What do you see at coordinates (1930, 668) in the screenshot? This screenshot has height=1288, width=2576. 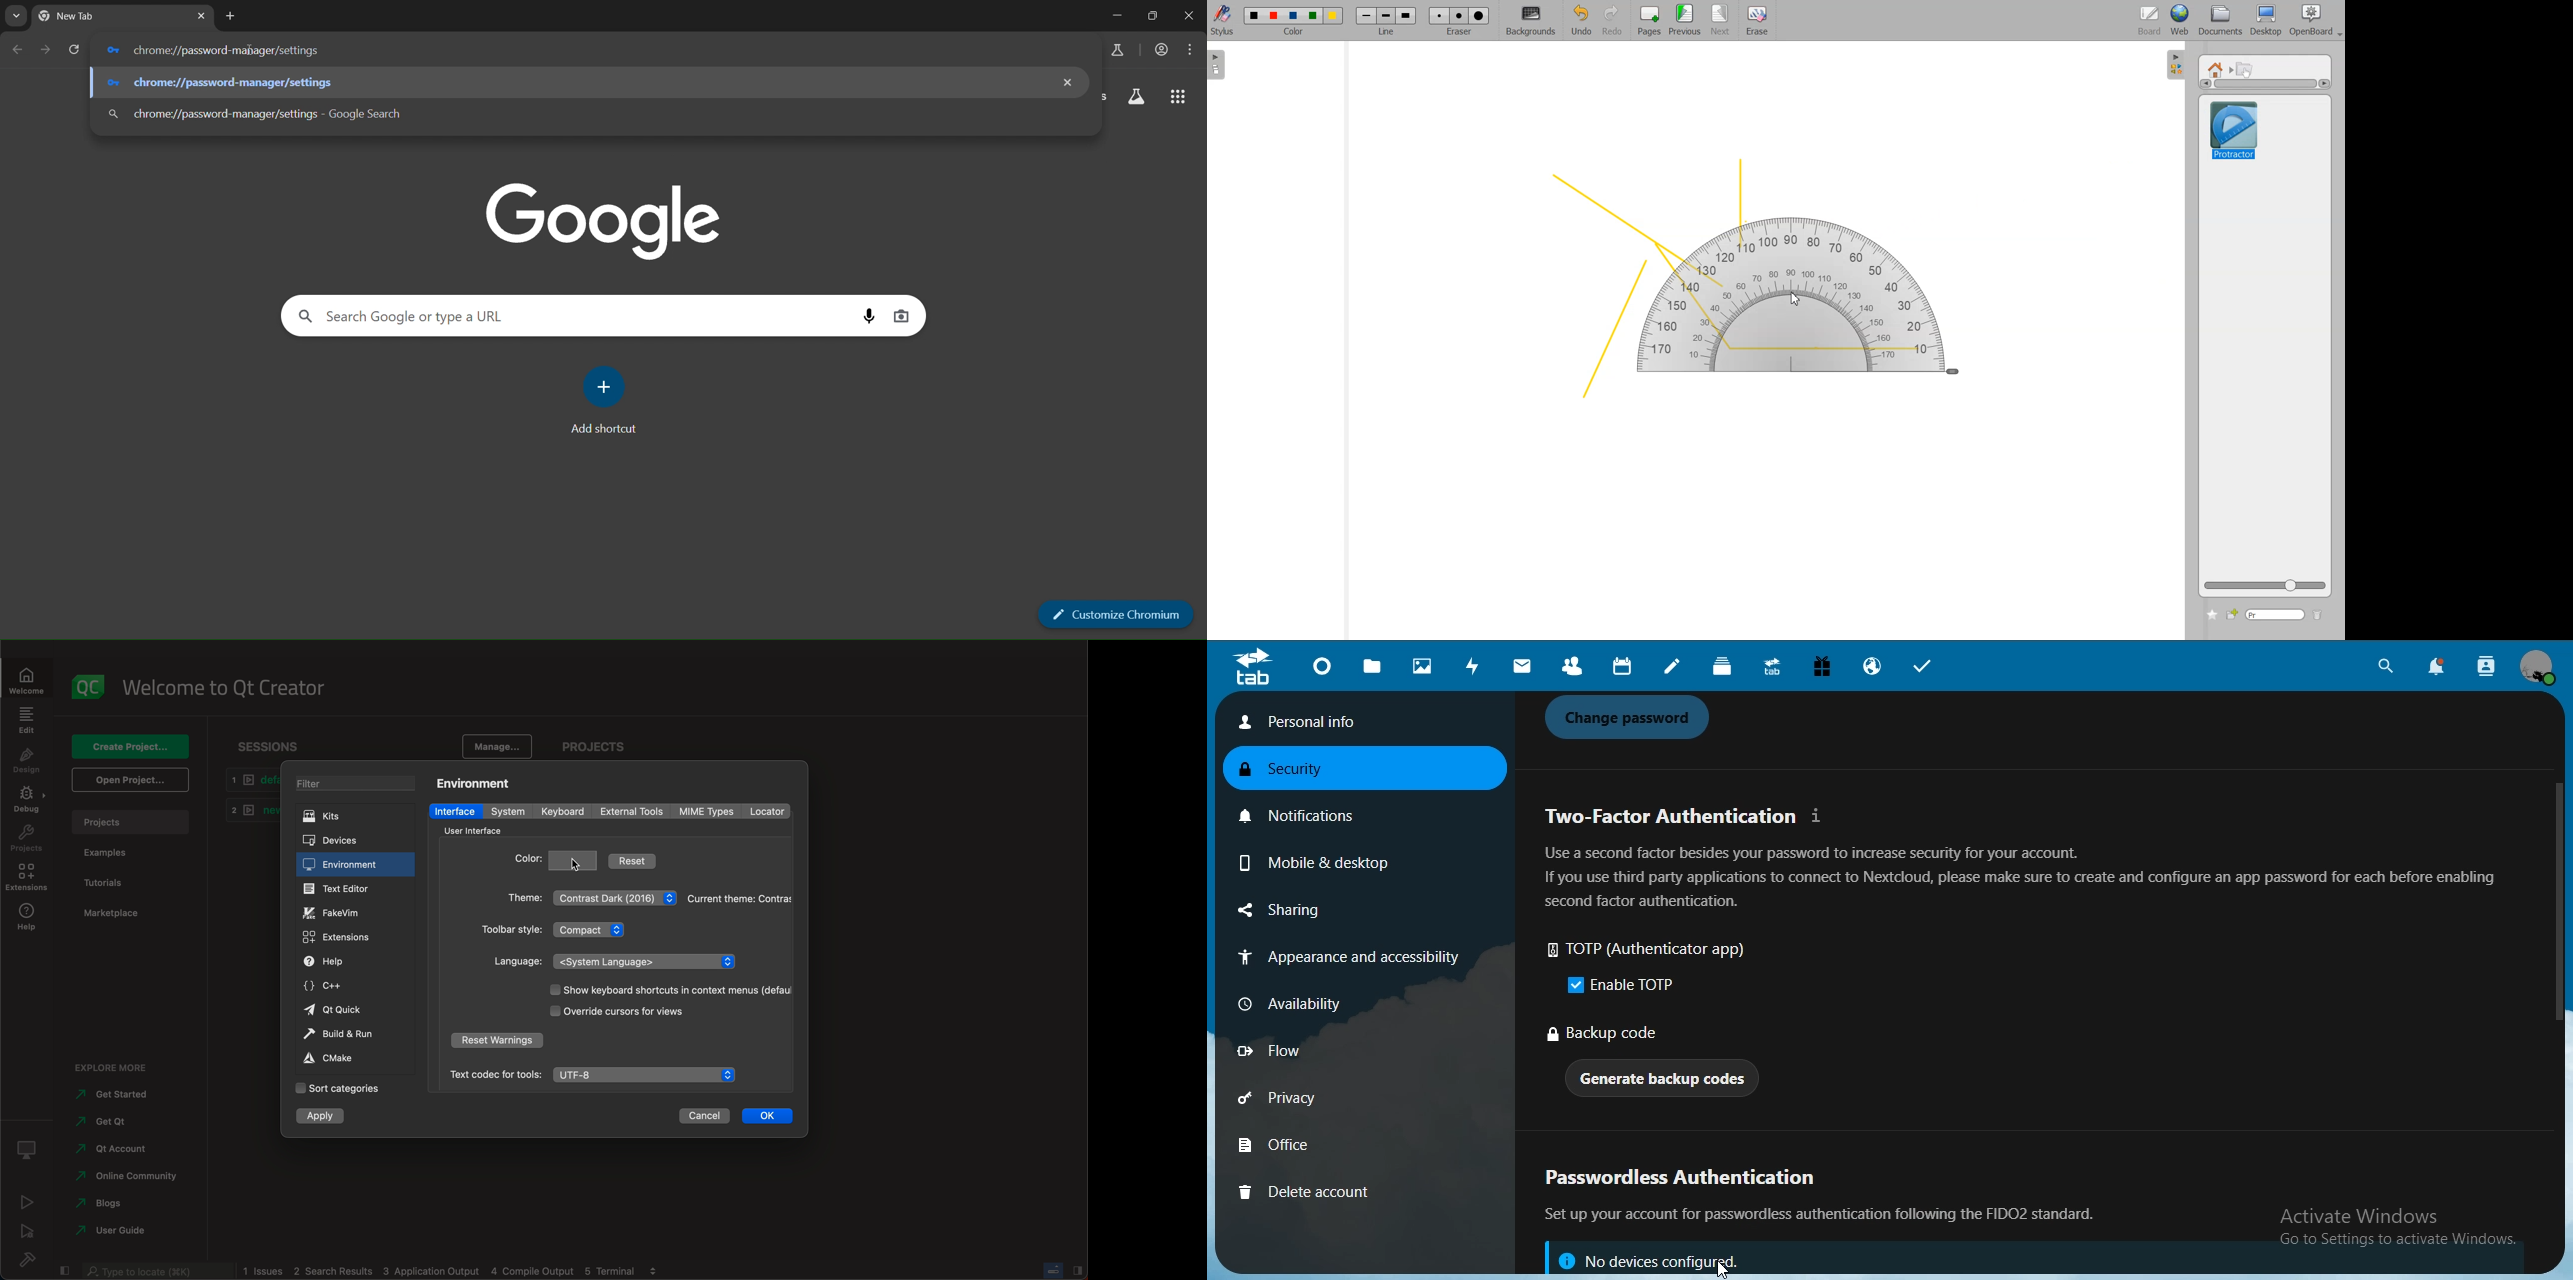 I see `tasks` at bounding box center [1930, 668].